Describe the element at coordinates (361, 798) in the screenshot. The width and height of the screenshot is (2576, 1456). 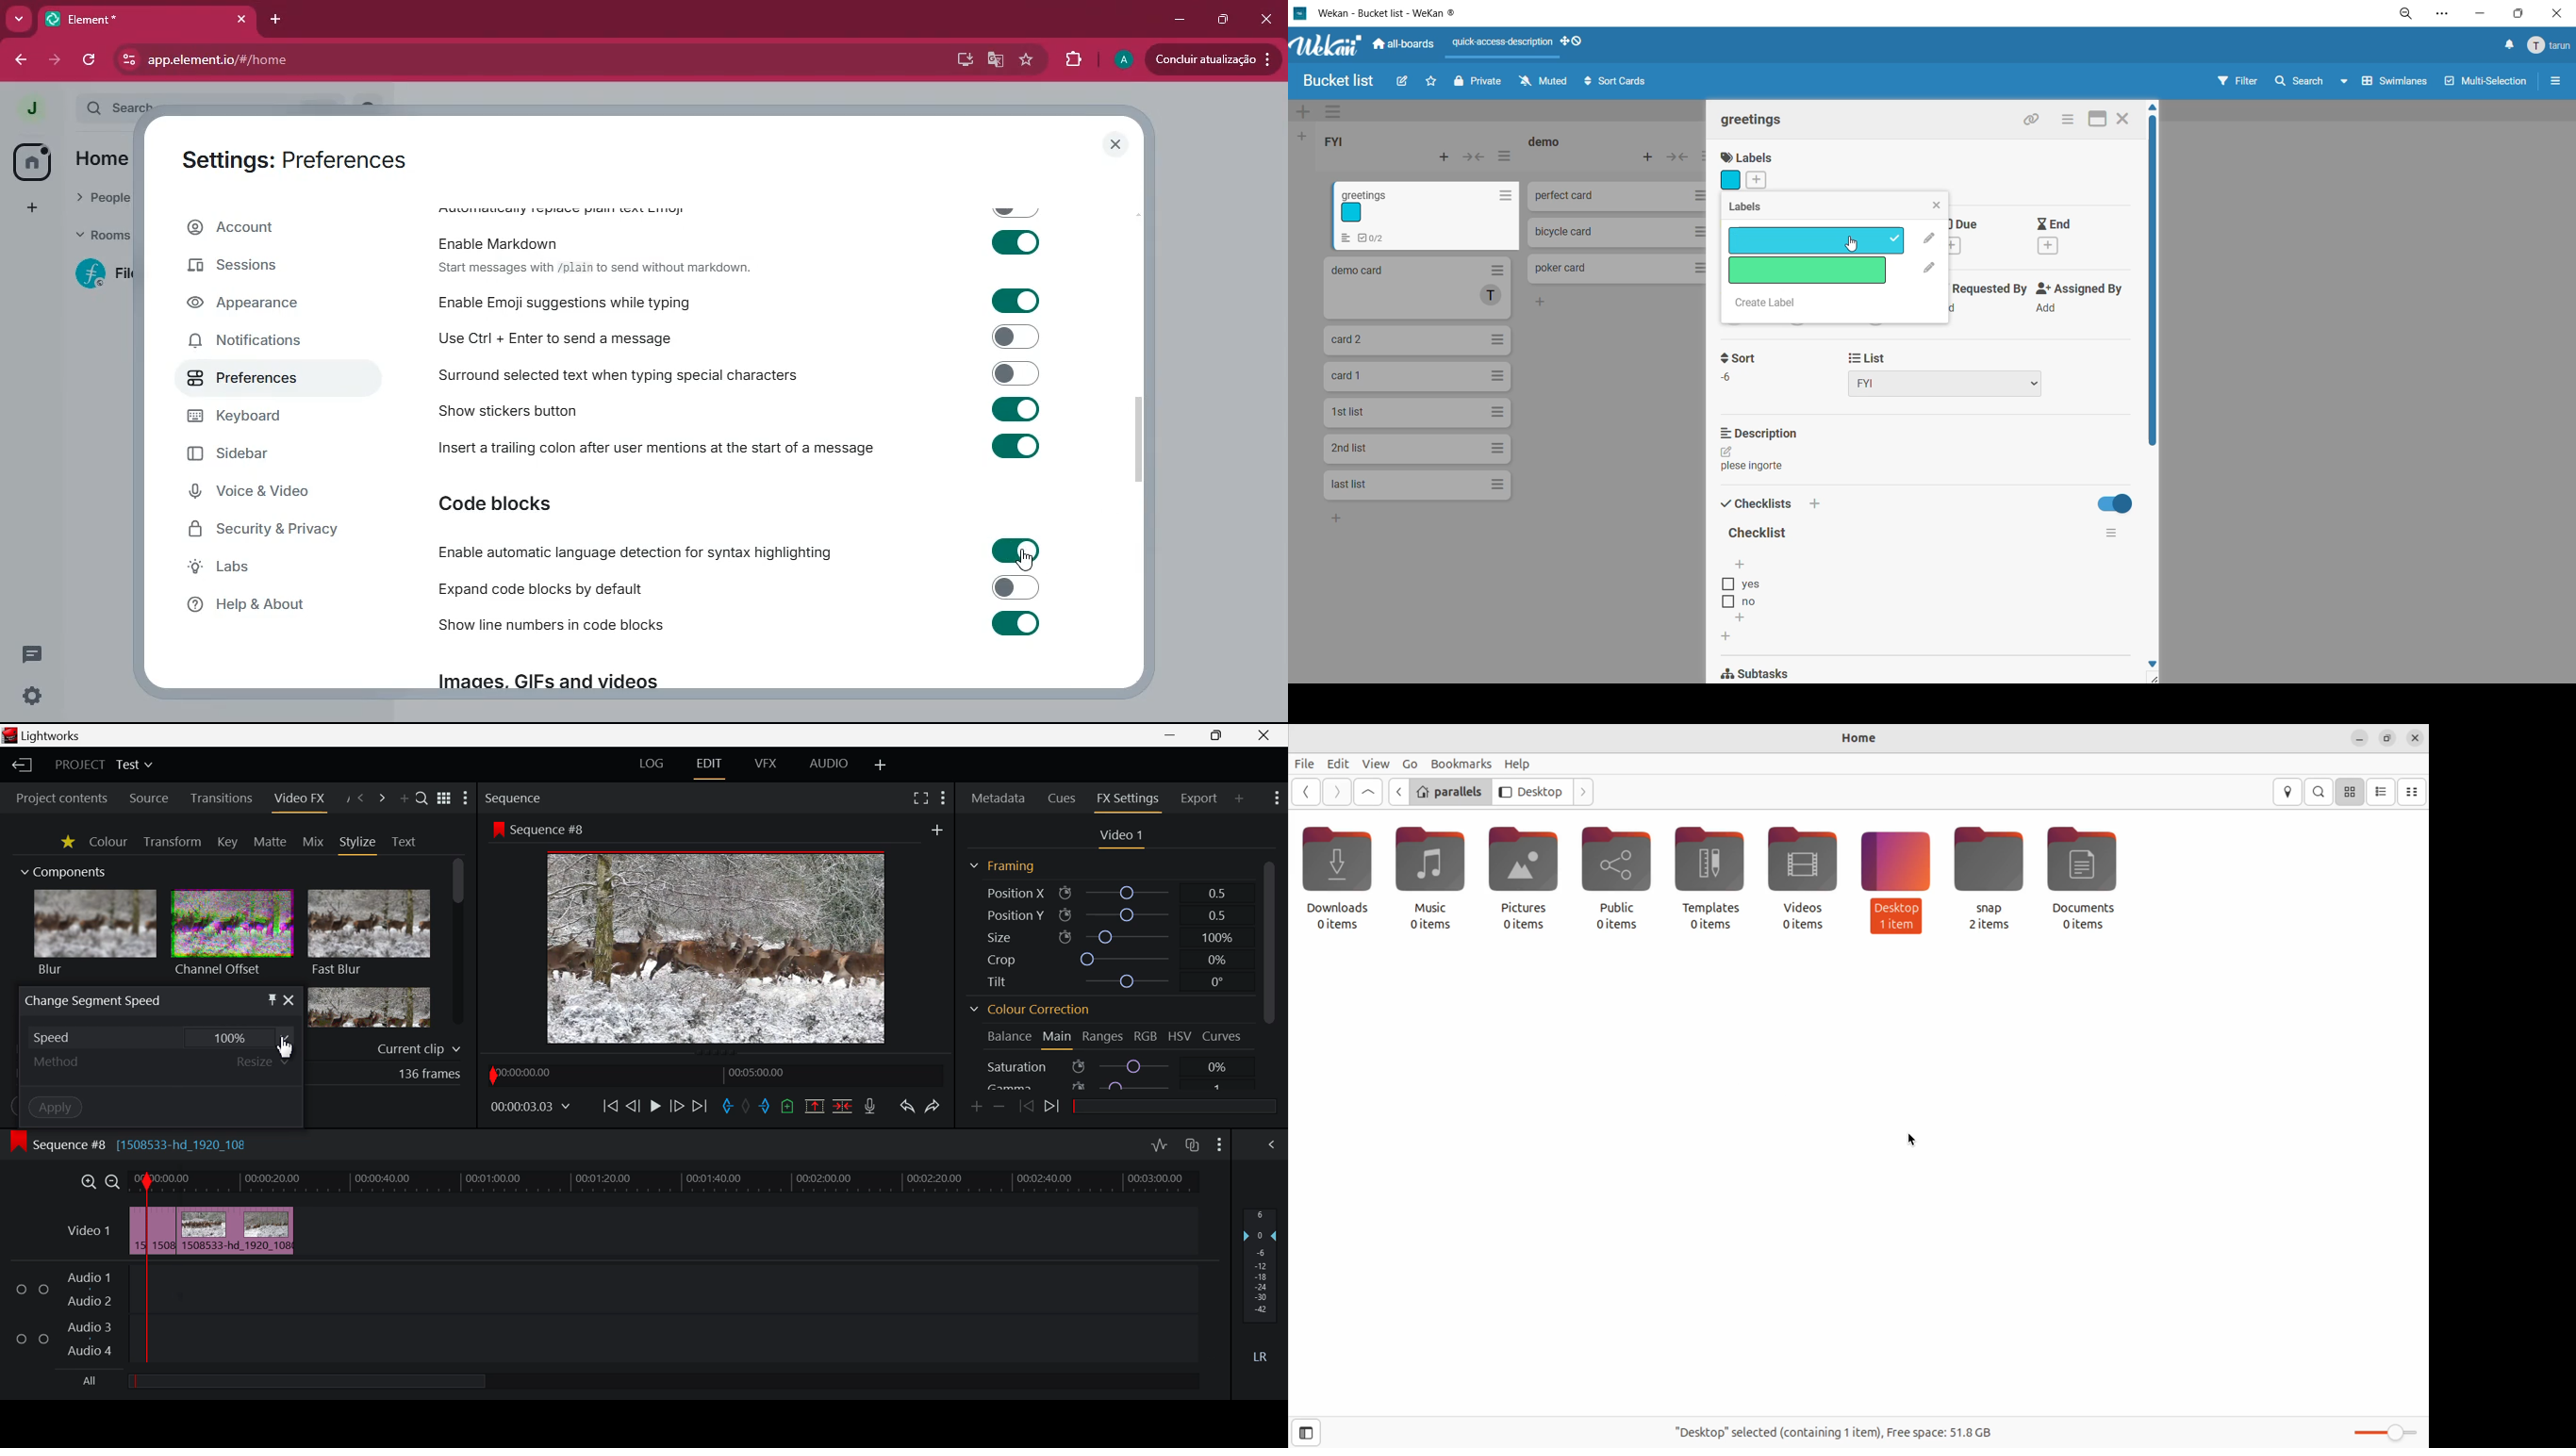
I see `Previous Panel` at that location.